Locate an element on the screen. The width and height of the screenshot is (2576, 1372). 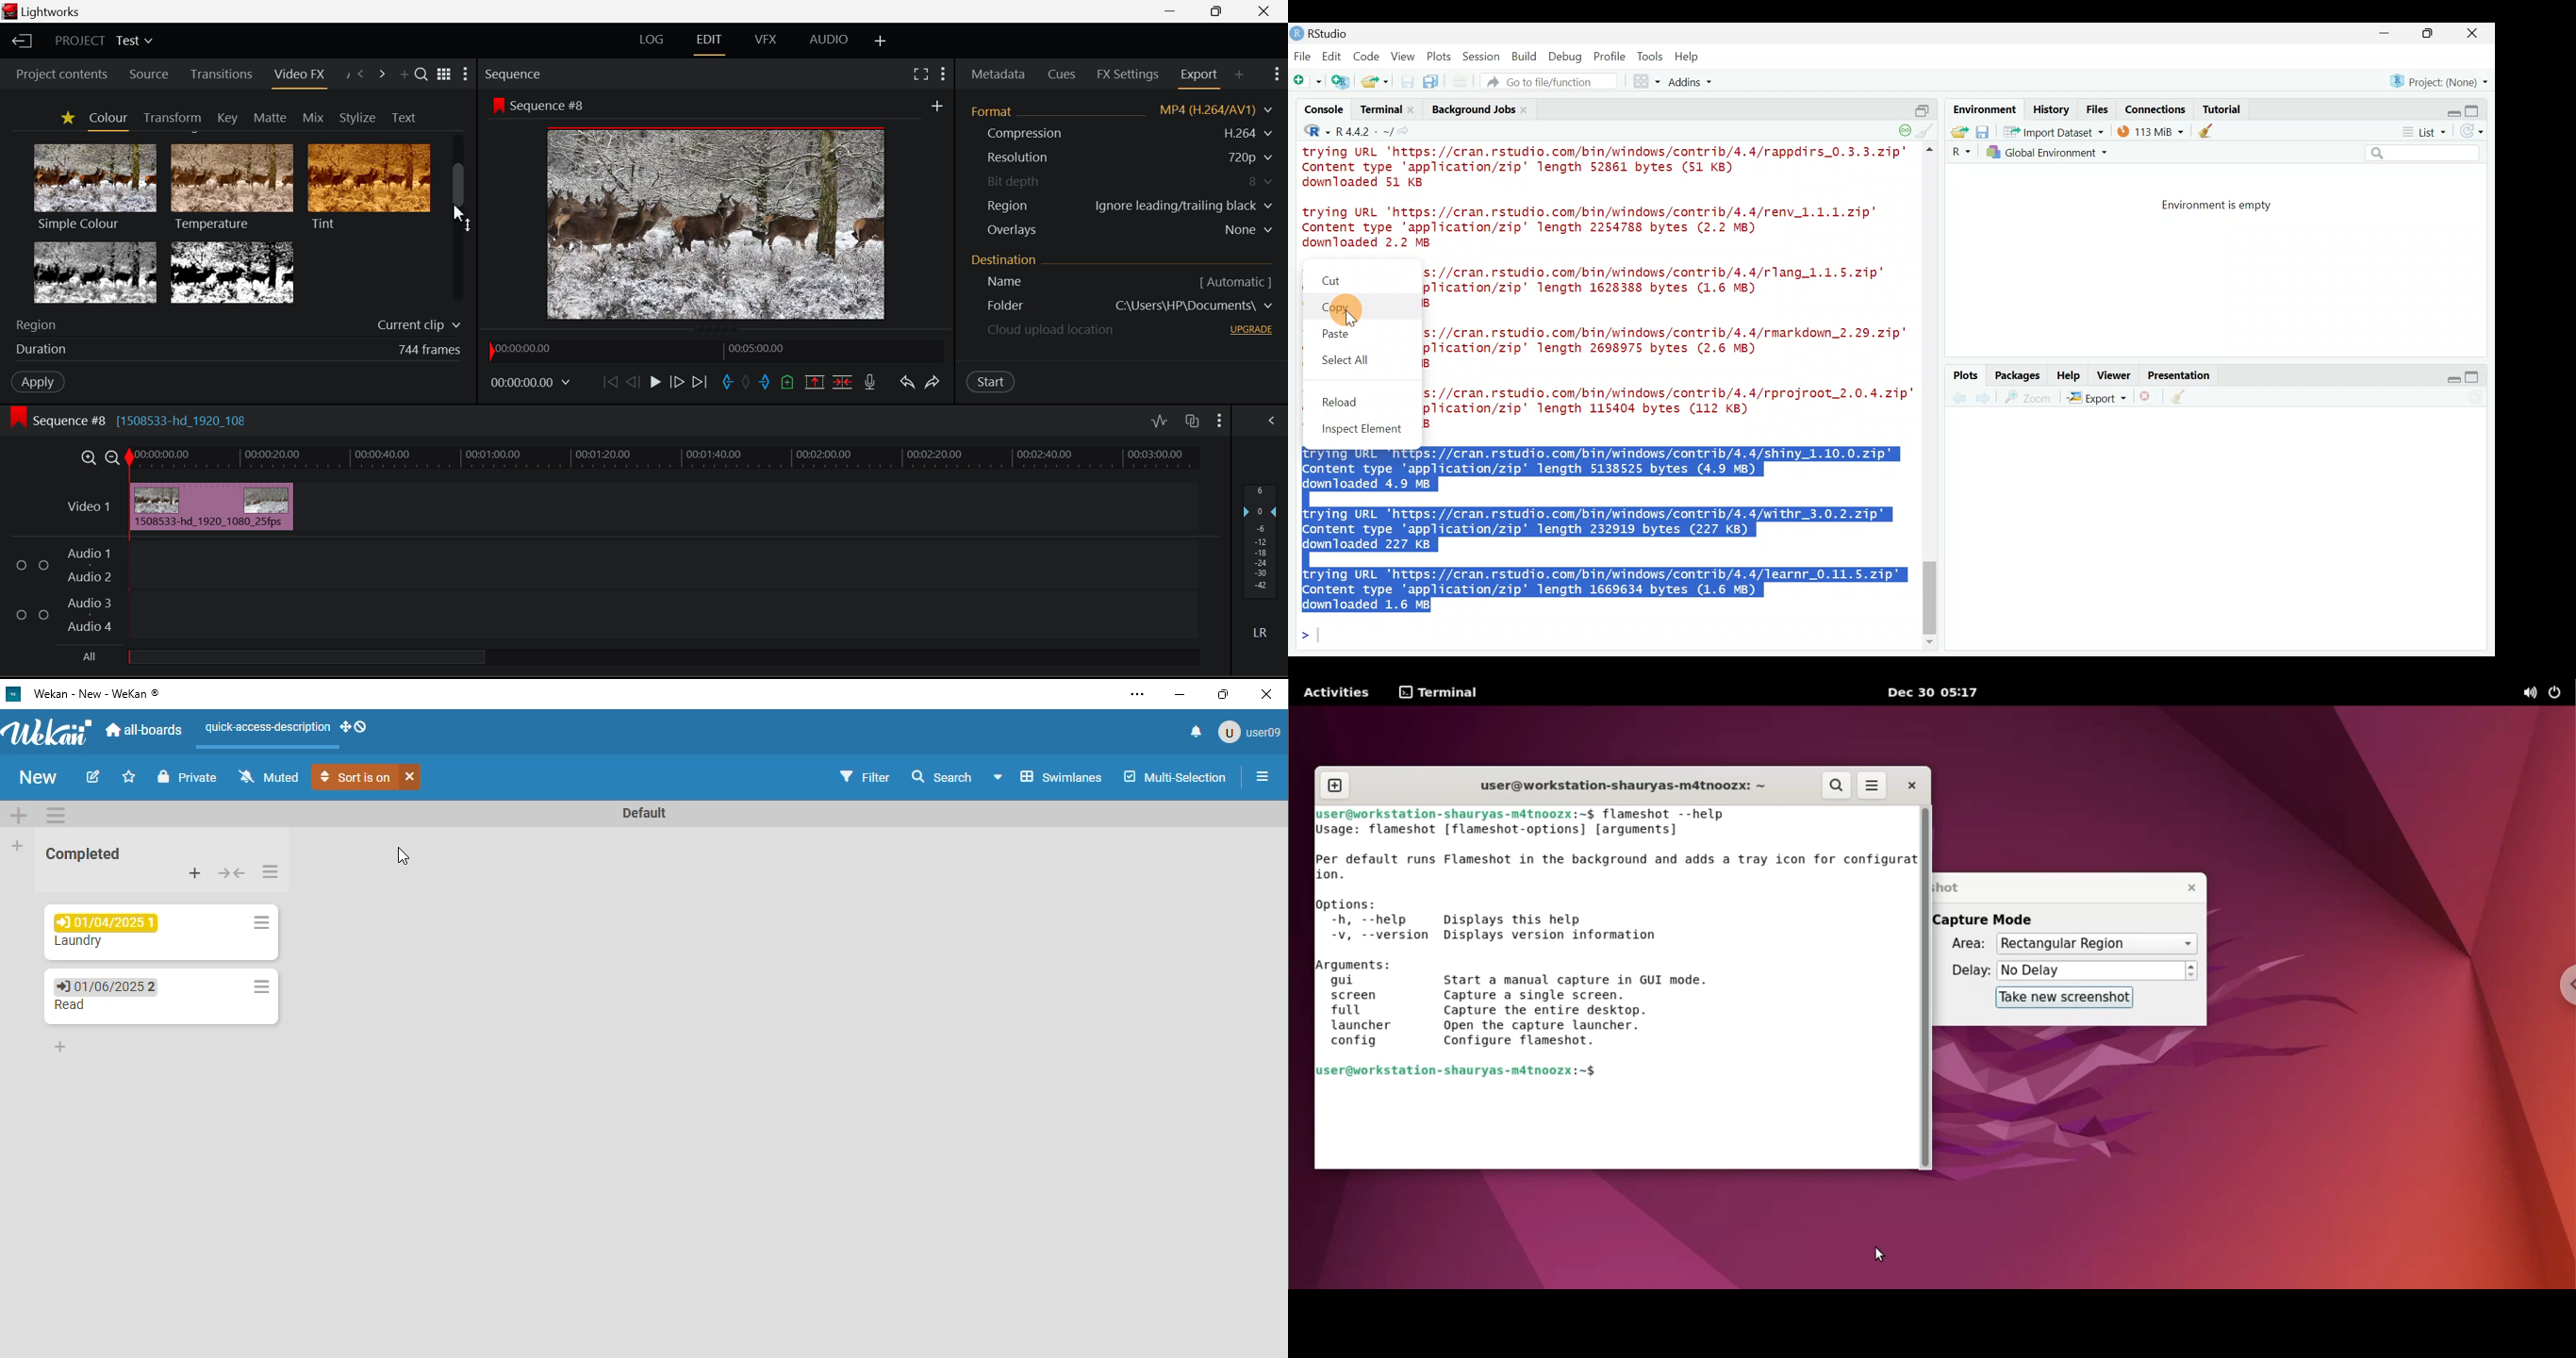
power options is located at coordinates (2557, 694).